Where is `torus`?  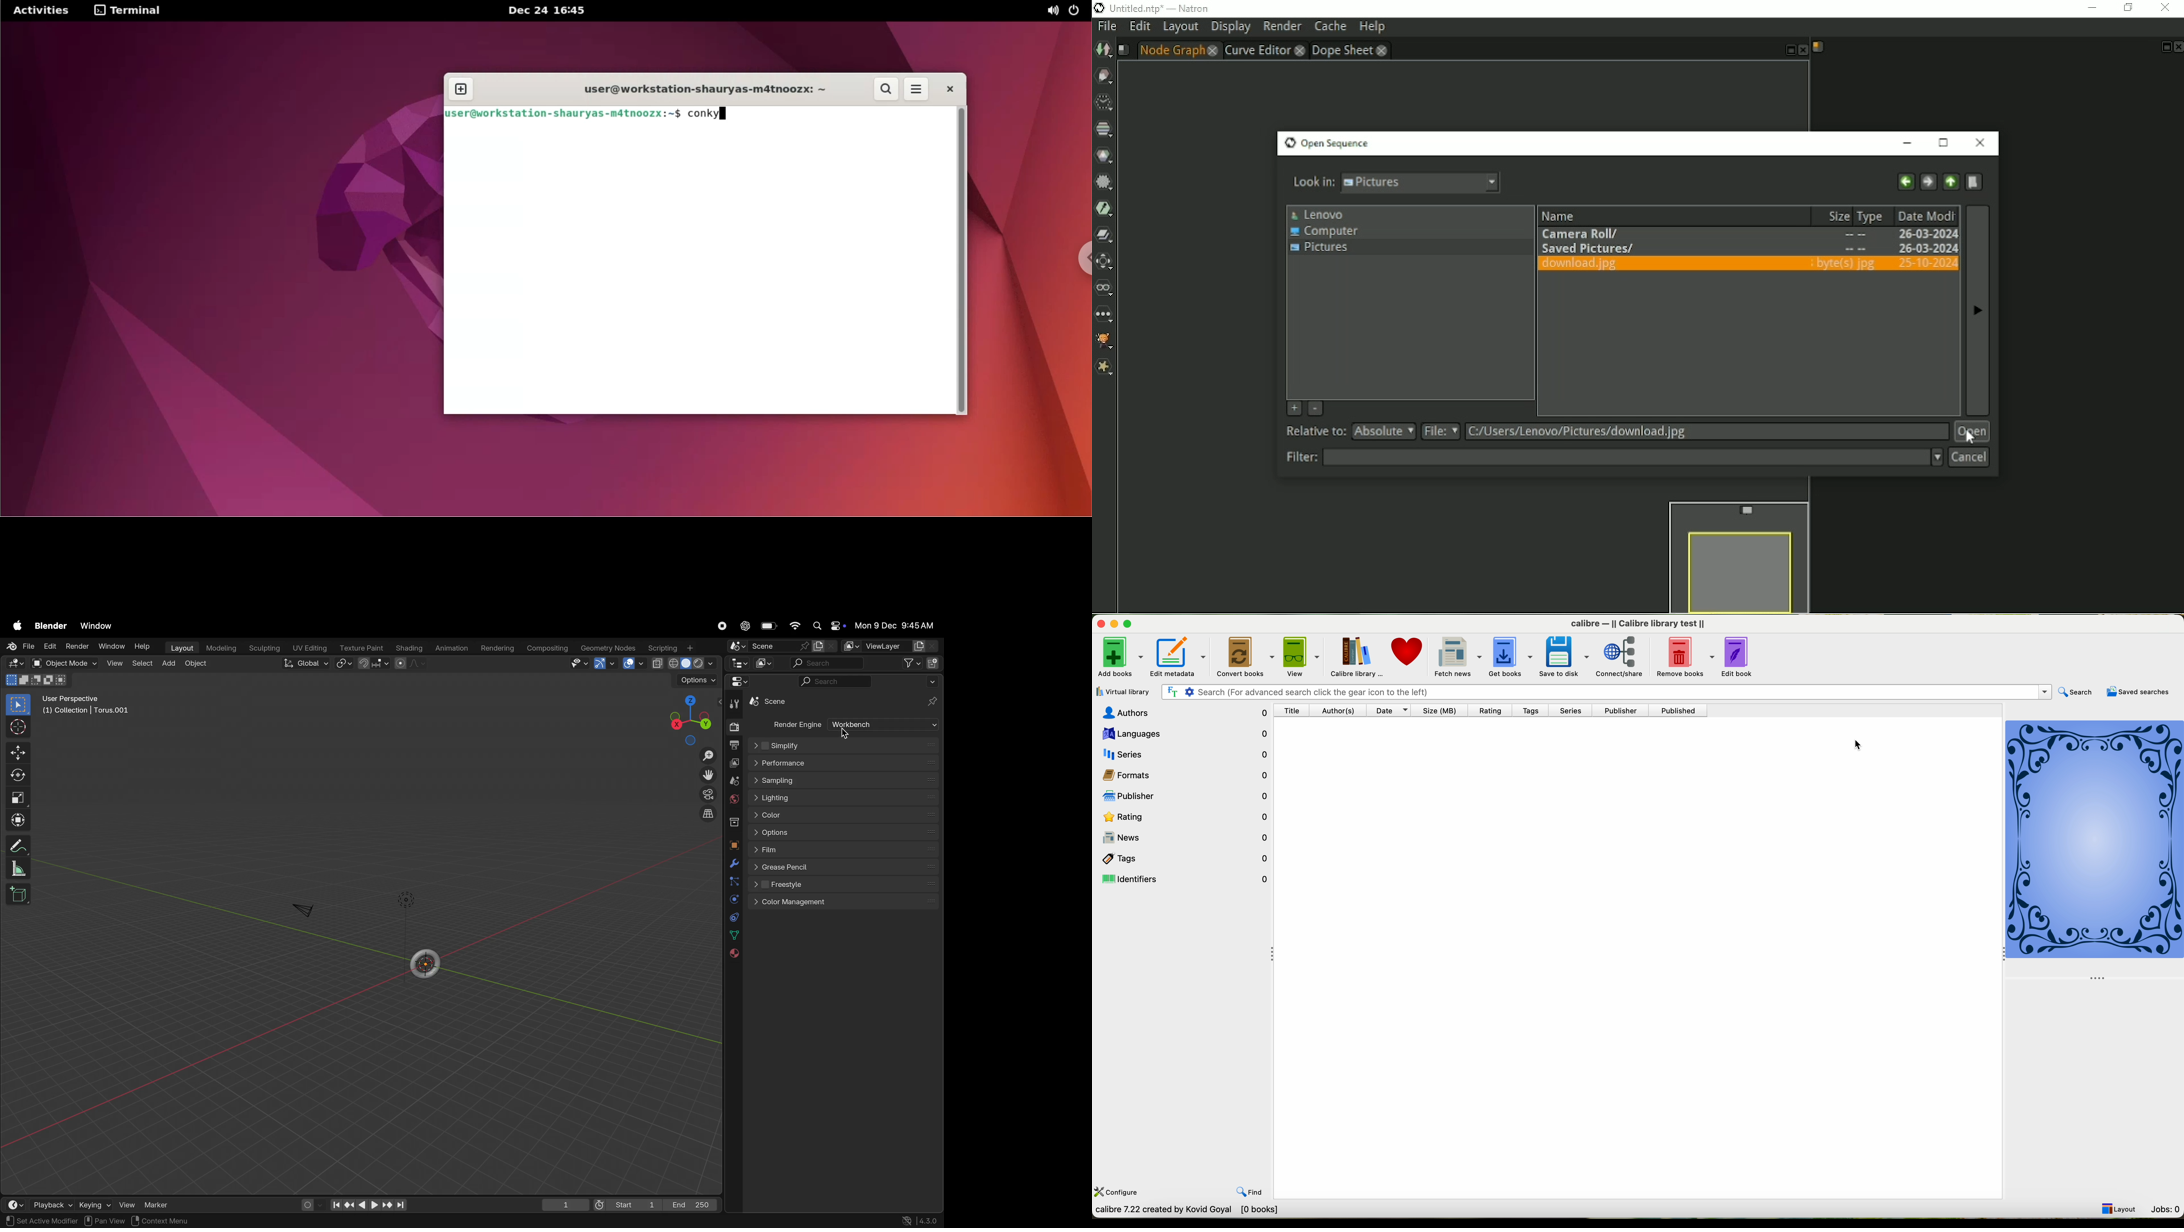 torus is located at coordinates (425, 962).